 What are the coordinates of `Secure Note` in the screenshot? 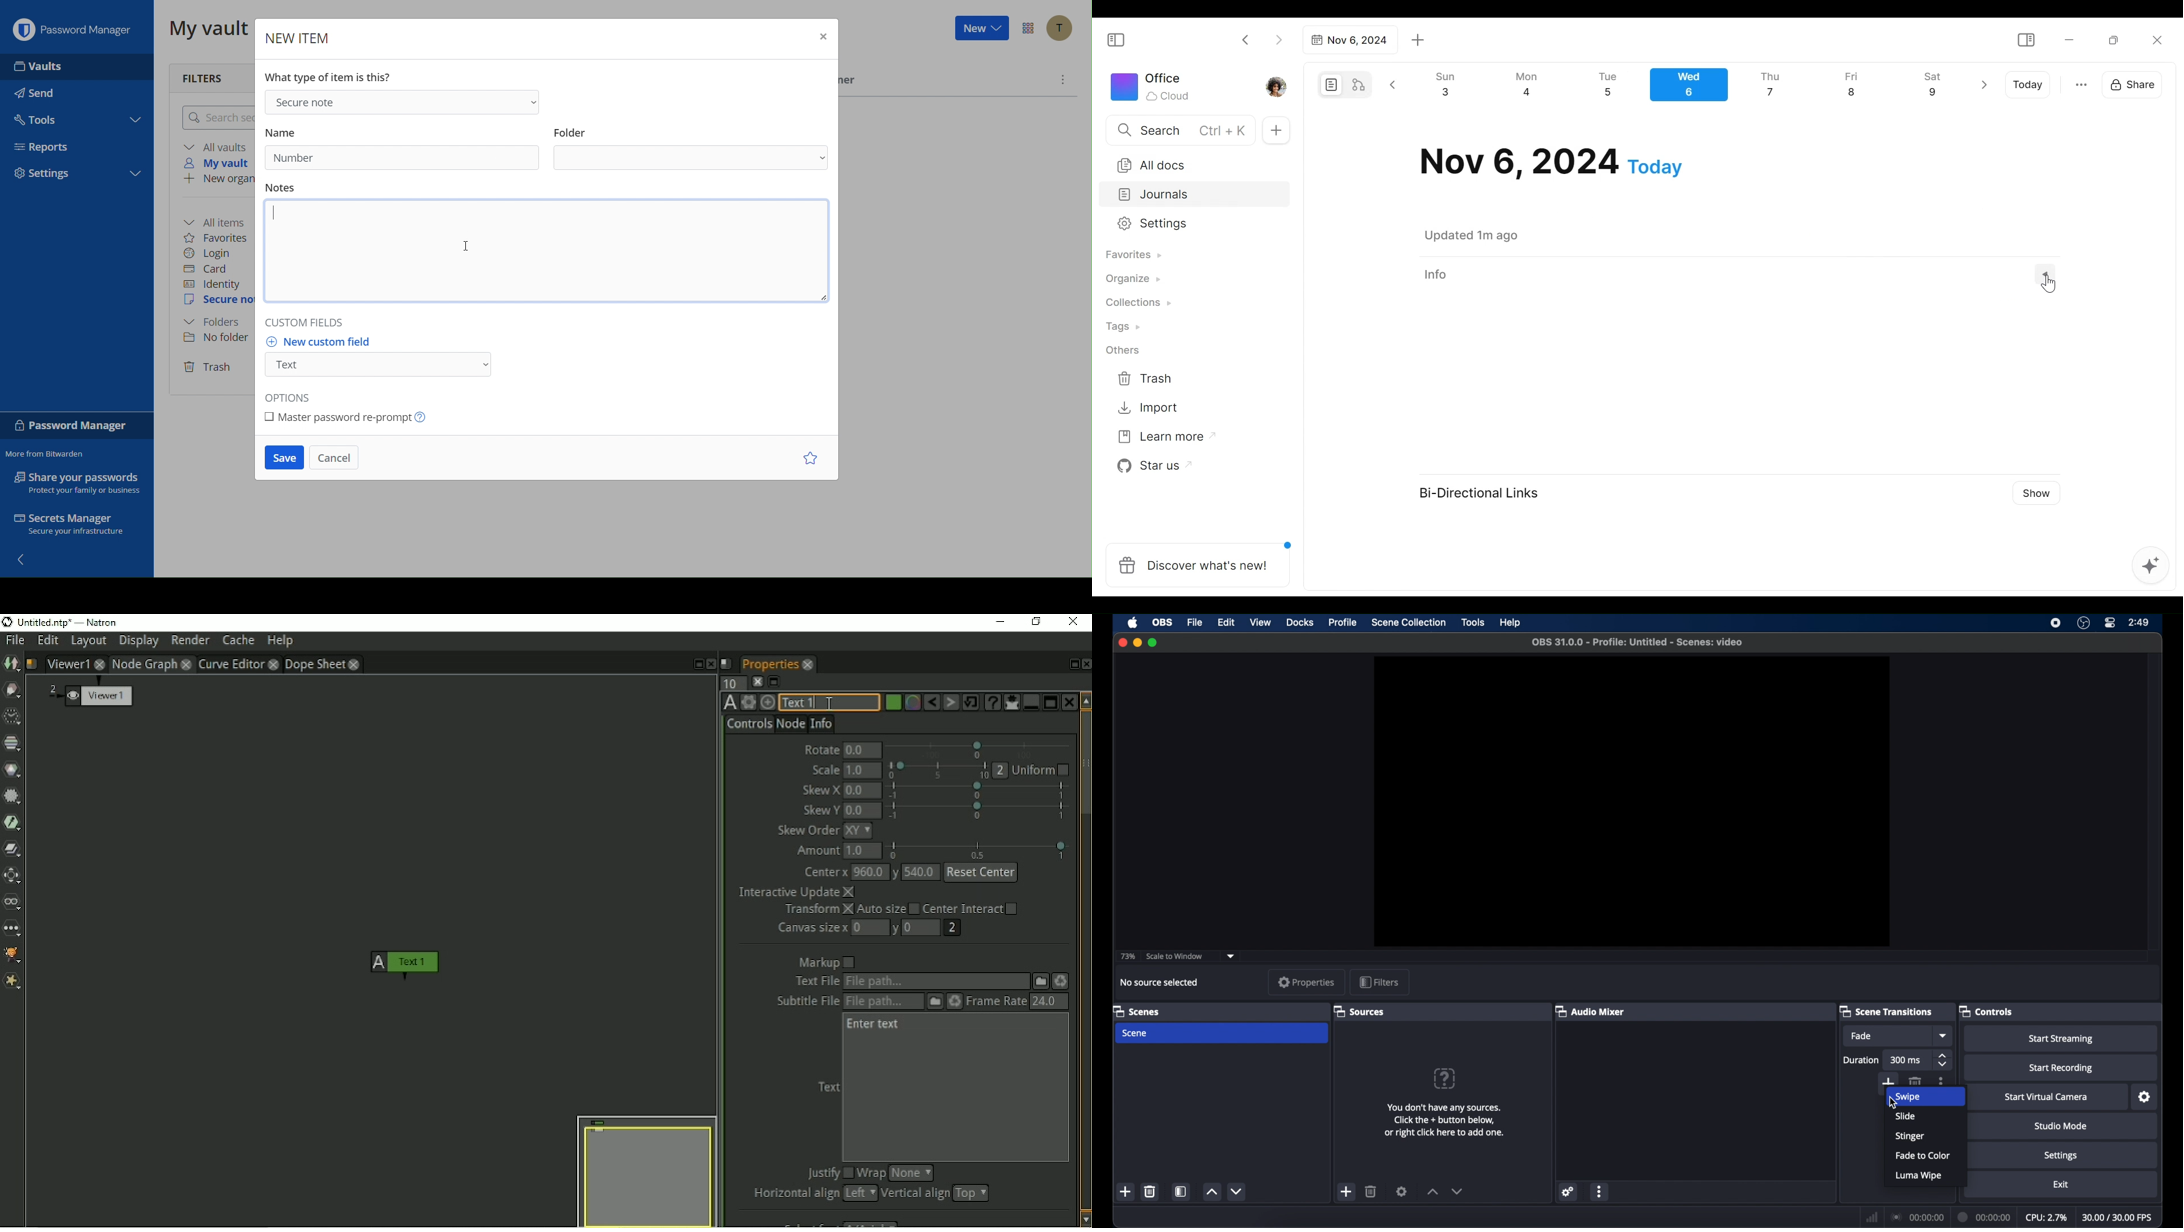 It's located at (405, 101).